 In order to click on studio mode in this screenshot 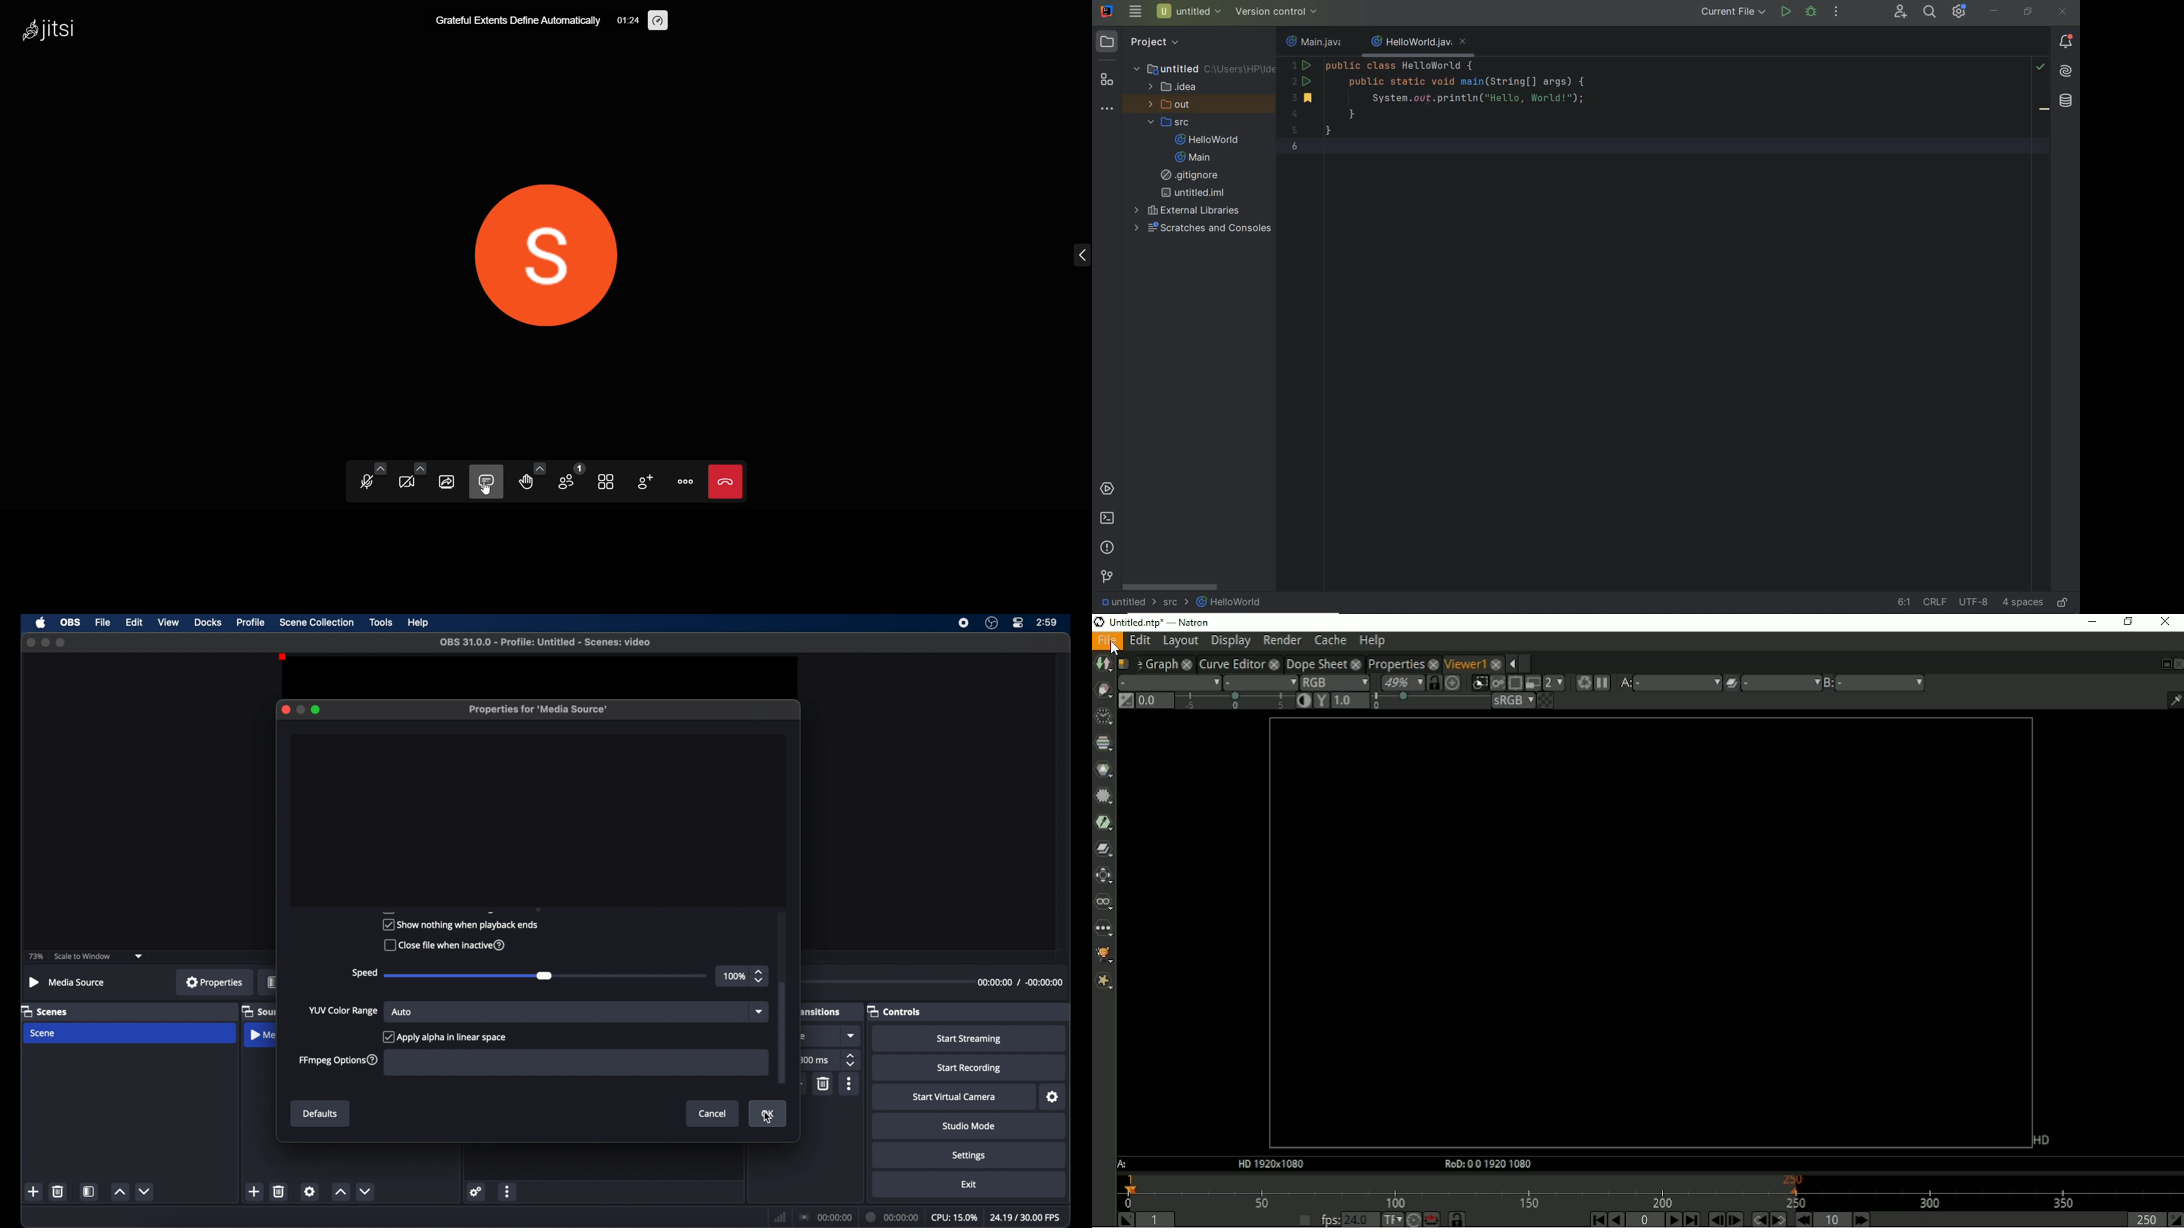, I will do `click(968, 1127)`.